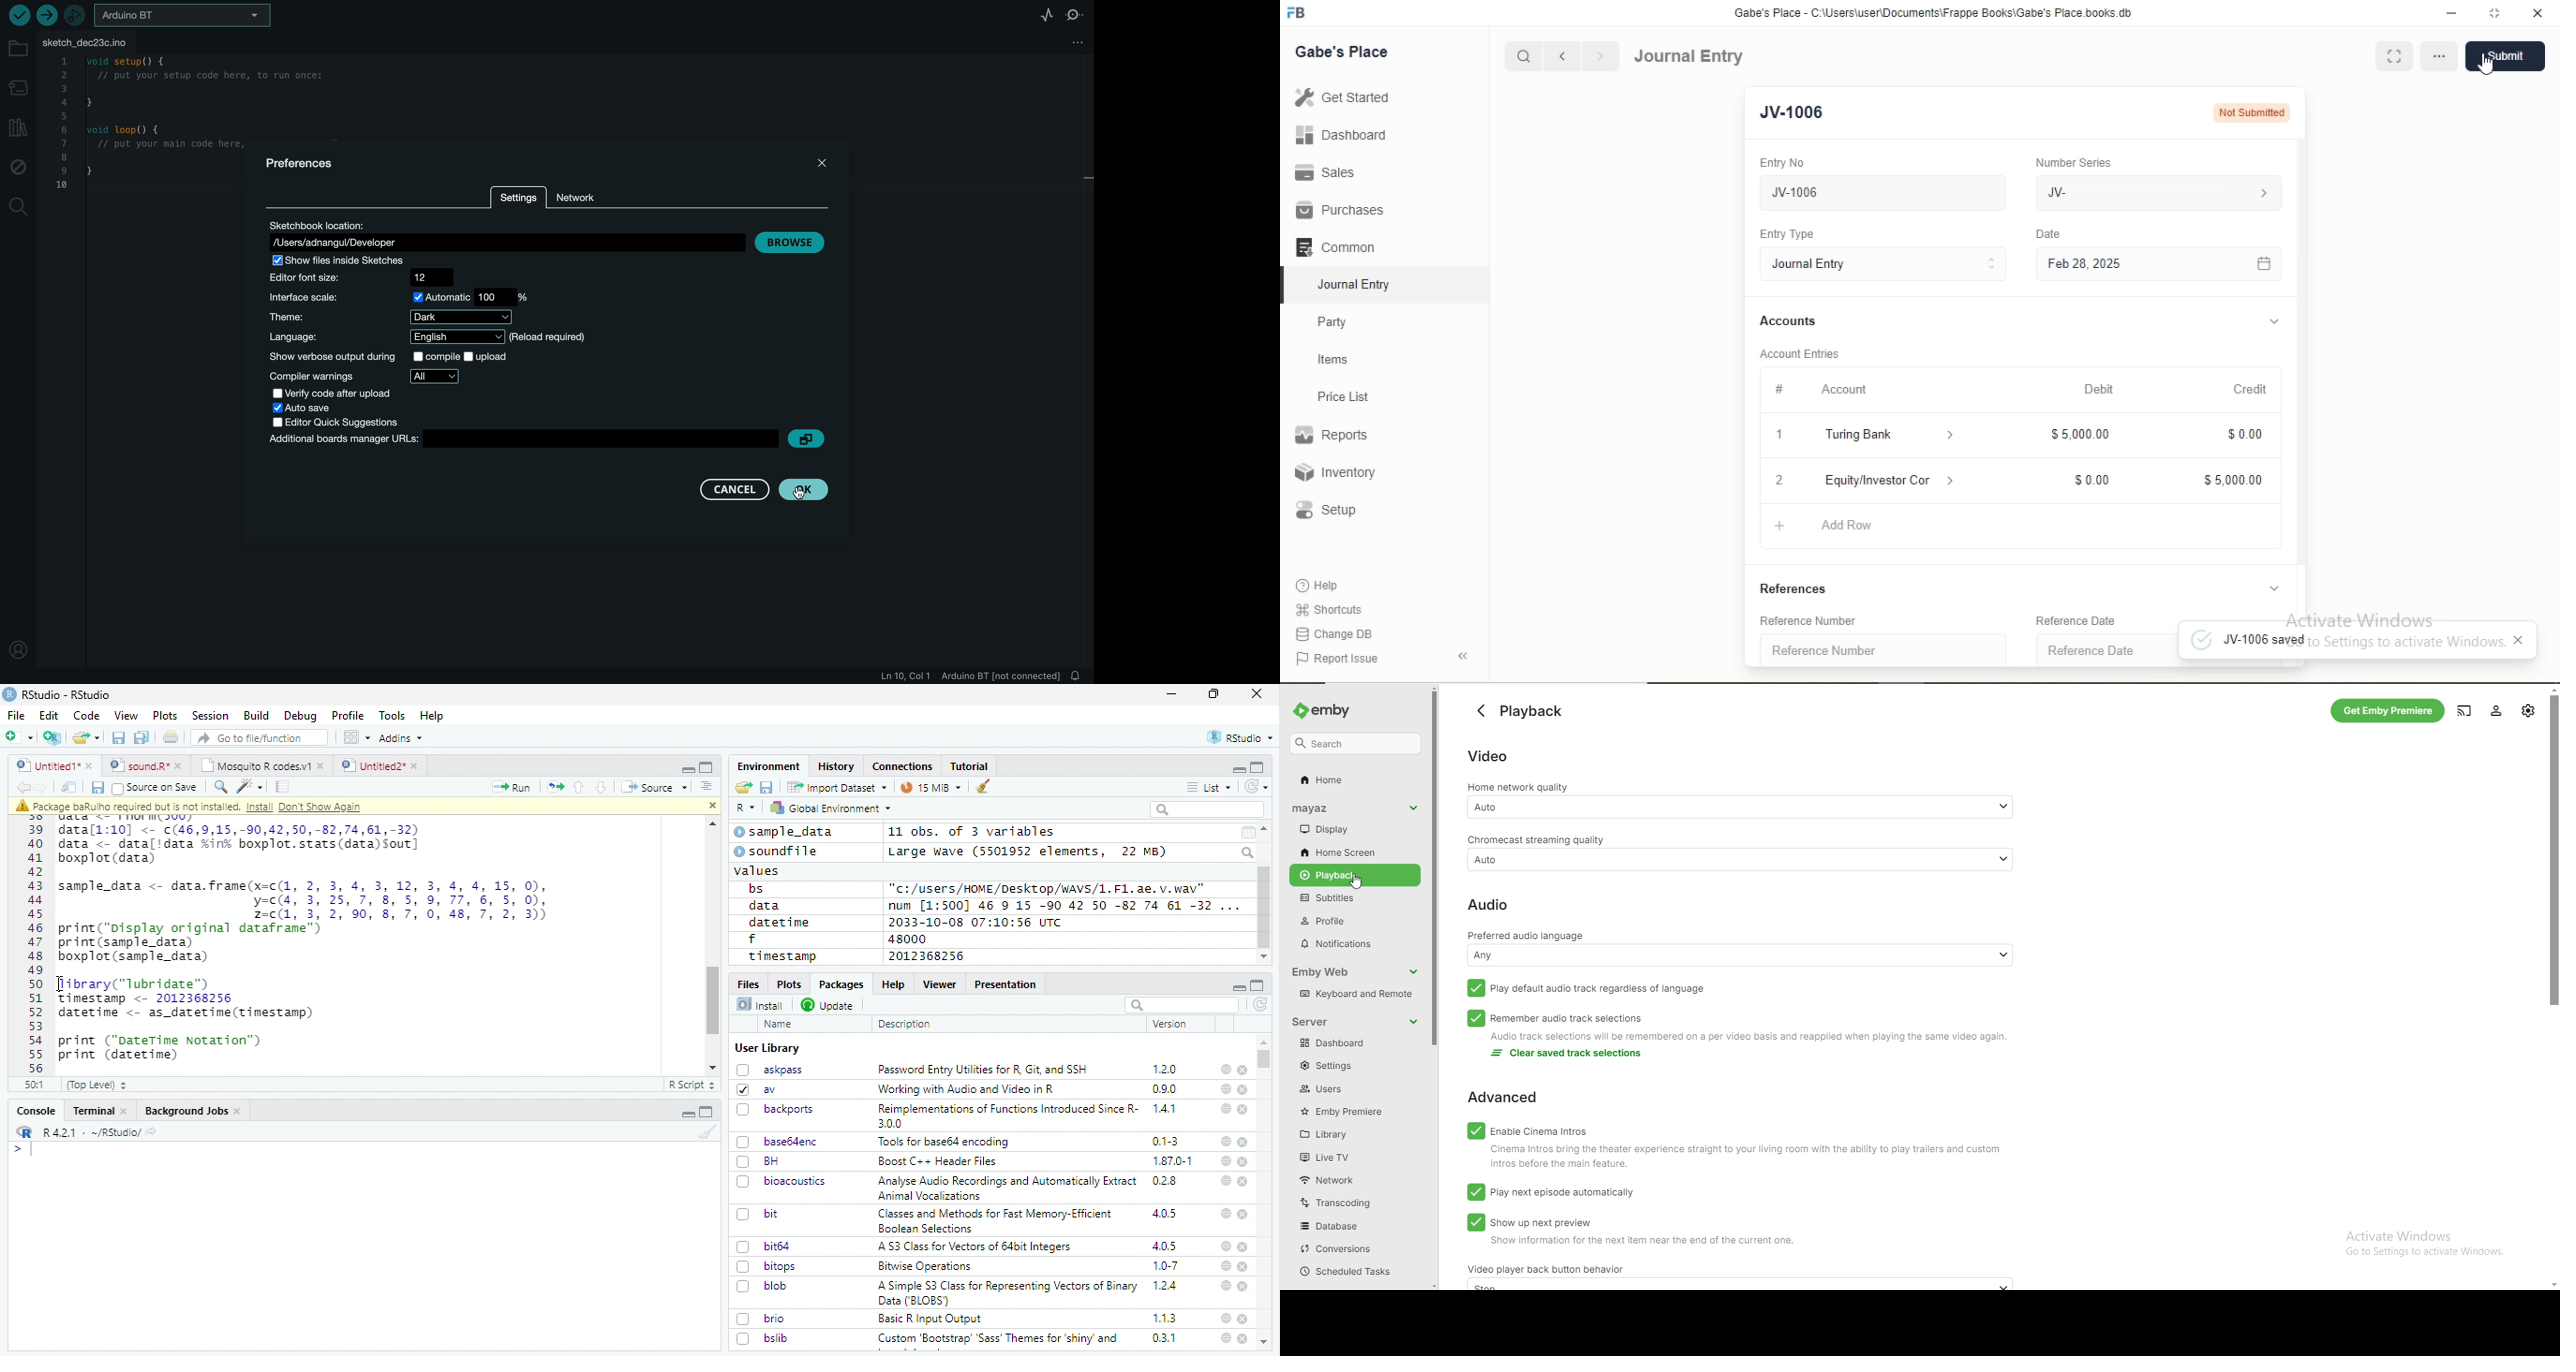 The height and width of the screenshot is (1372, 2576). Describe the element at coordinates (89, 1133) in the screenshot. I see `R 4.2.1 - ~/RStudio/` at that location.